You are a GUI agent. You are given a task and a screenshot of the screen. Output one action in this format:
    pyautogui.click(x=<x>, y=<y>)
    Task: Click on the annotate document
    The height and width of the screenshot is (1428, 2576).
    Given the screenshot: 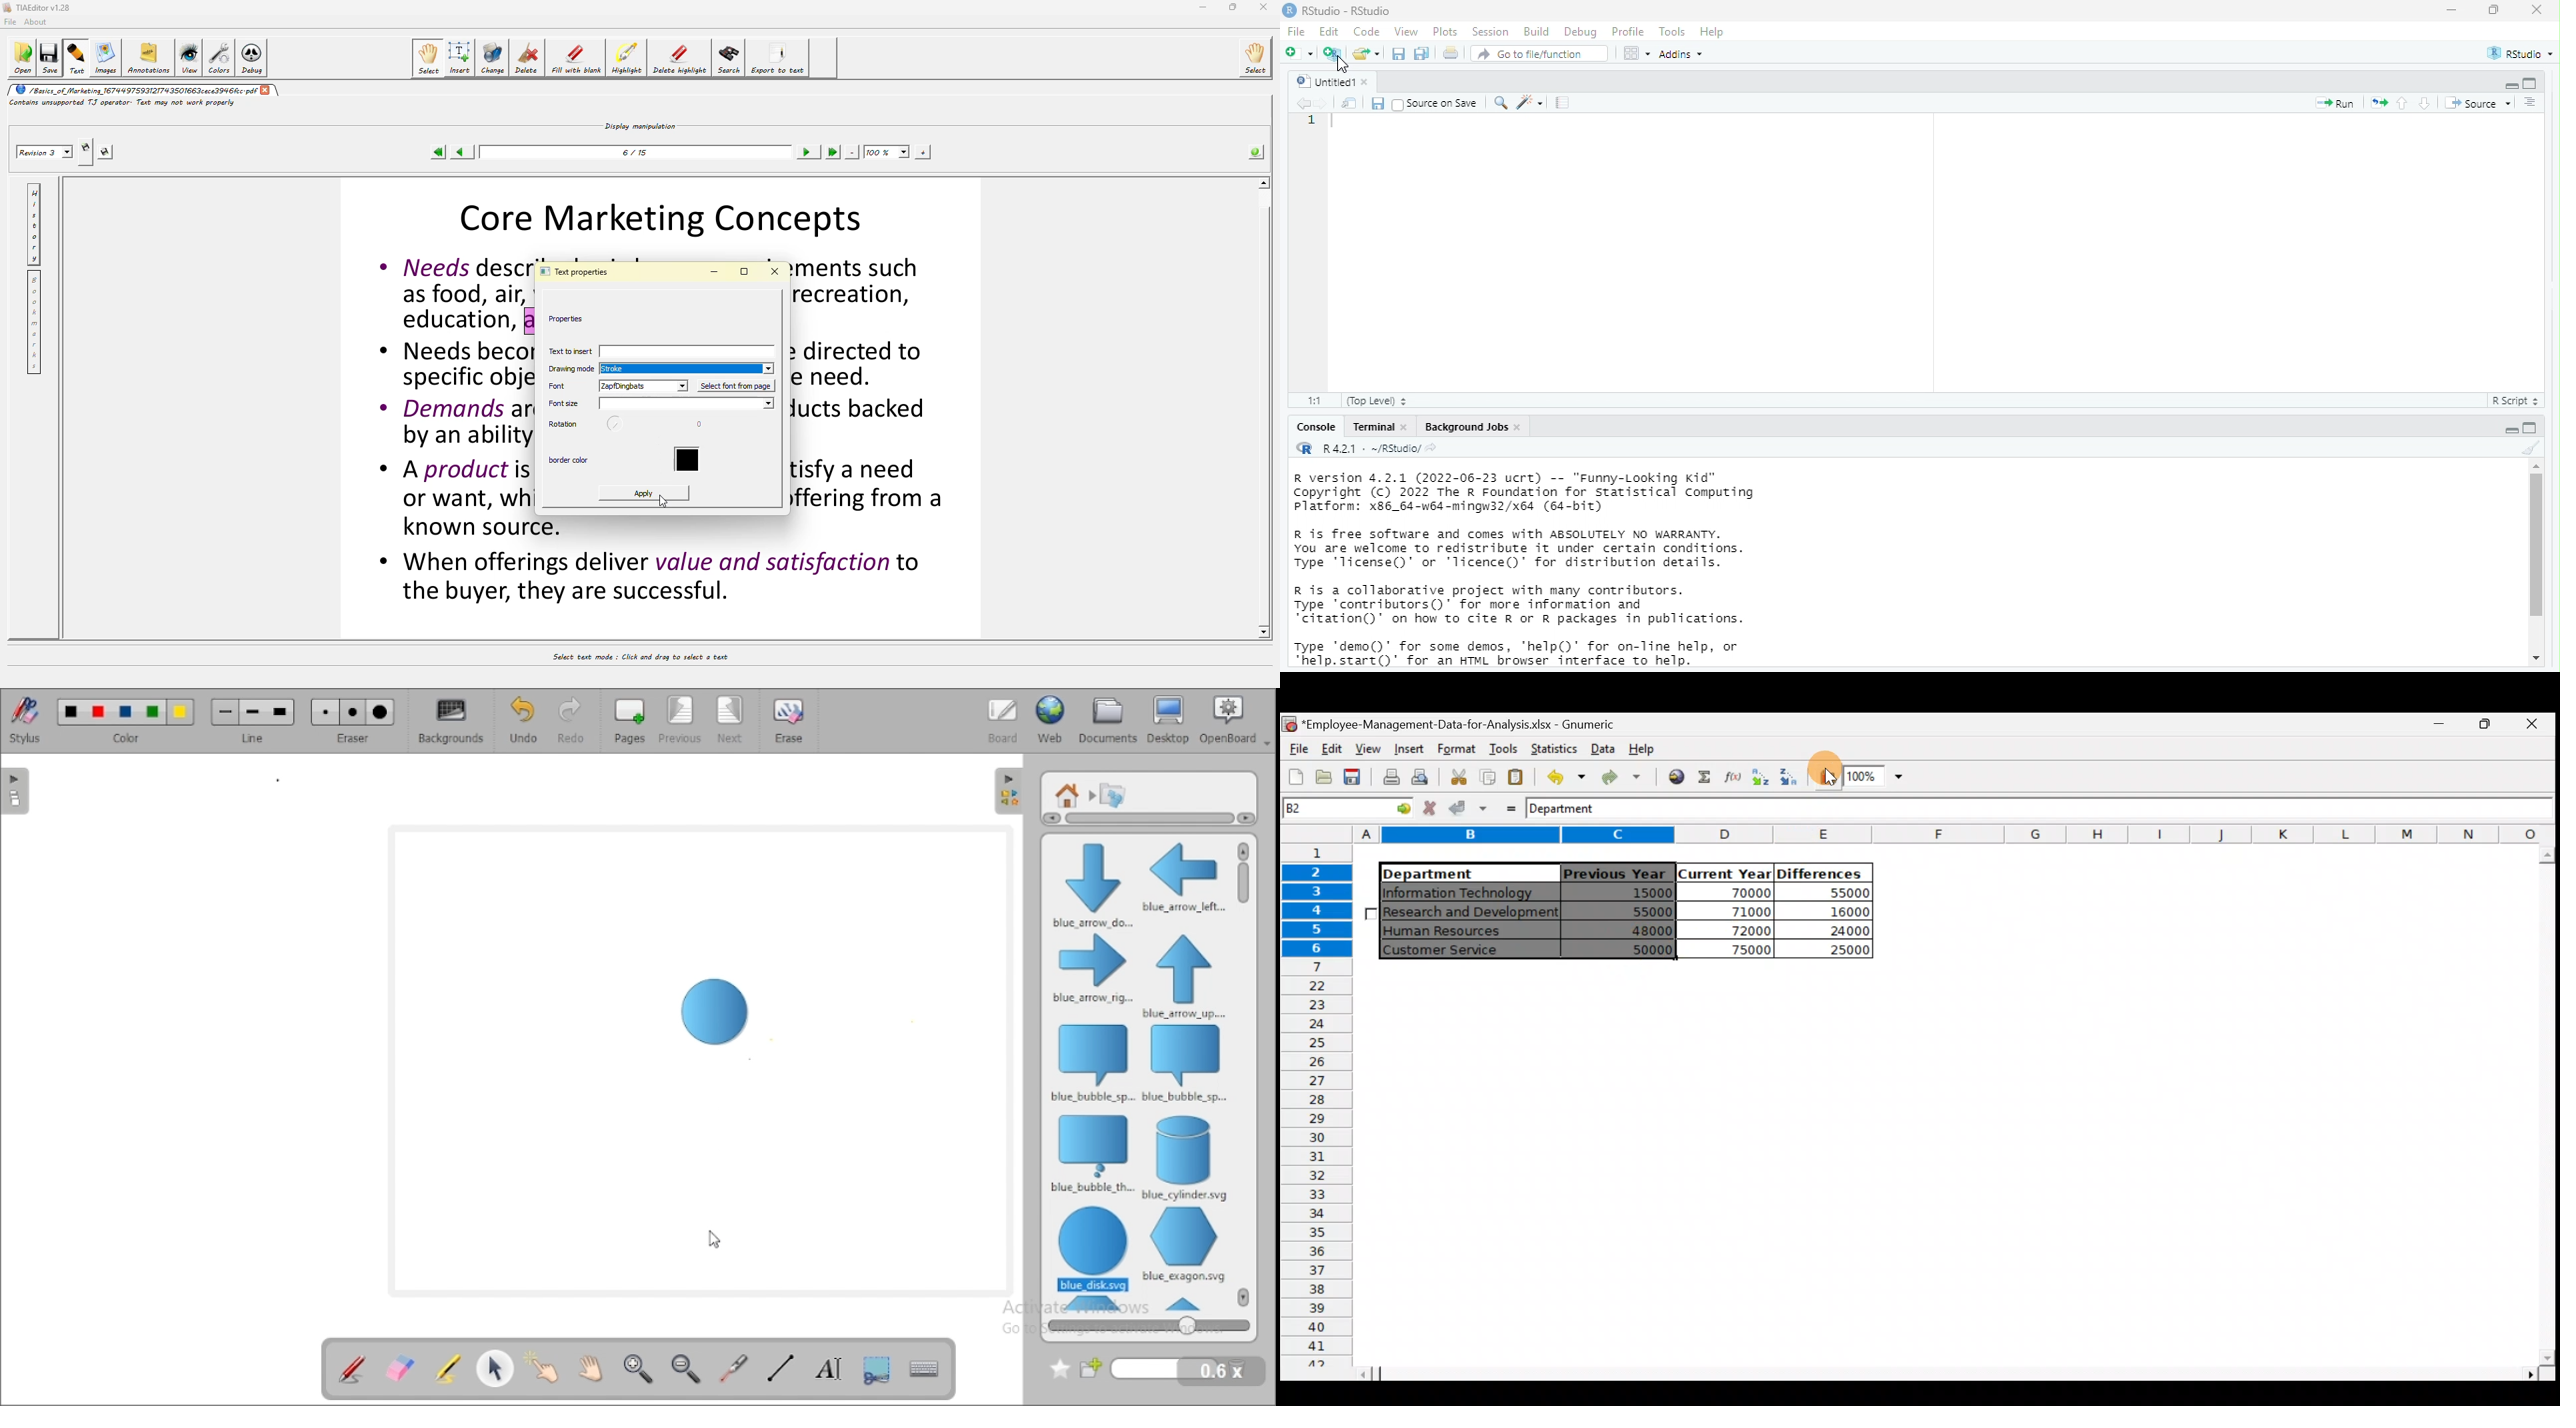 What is the action you would take?
    pyautogui.click(x=351, y=1368)
    